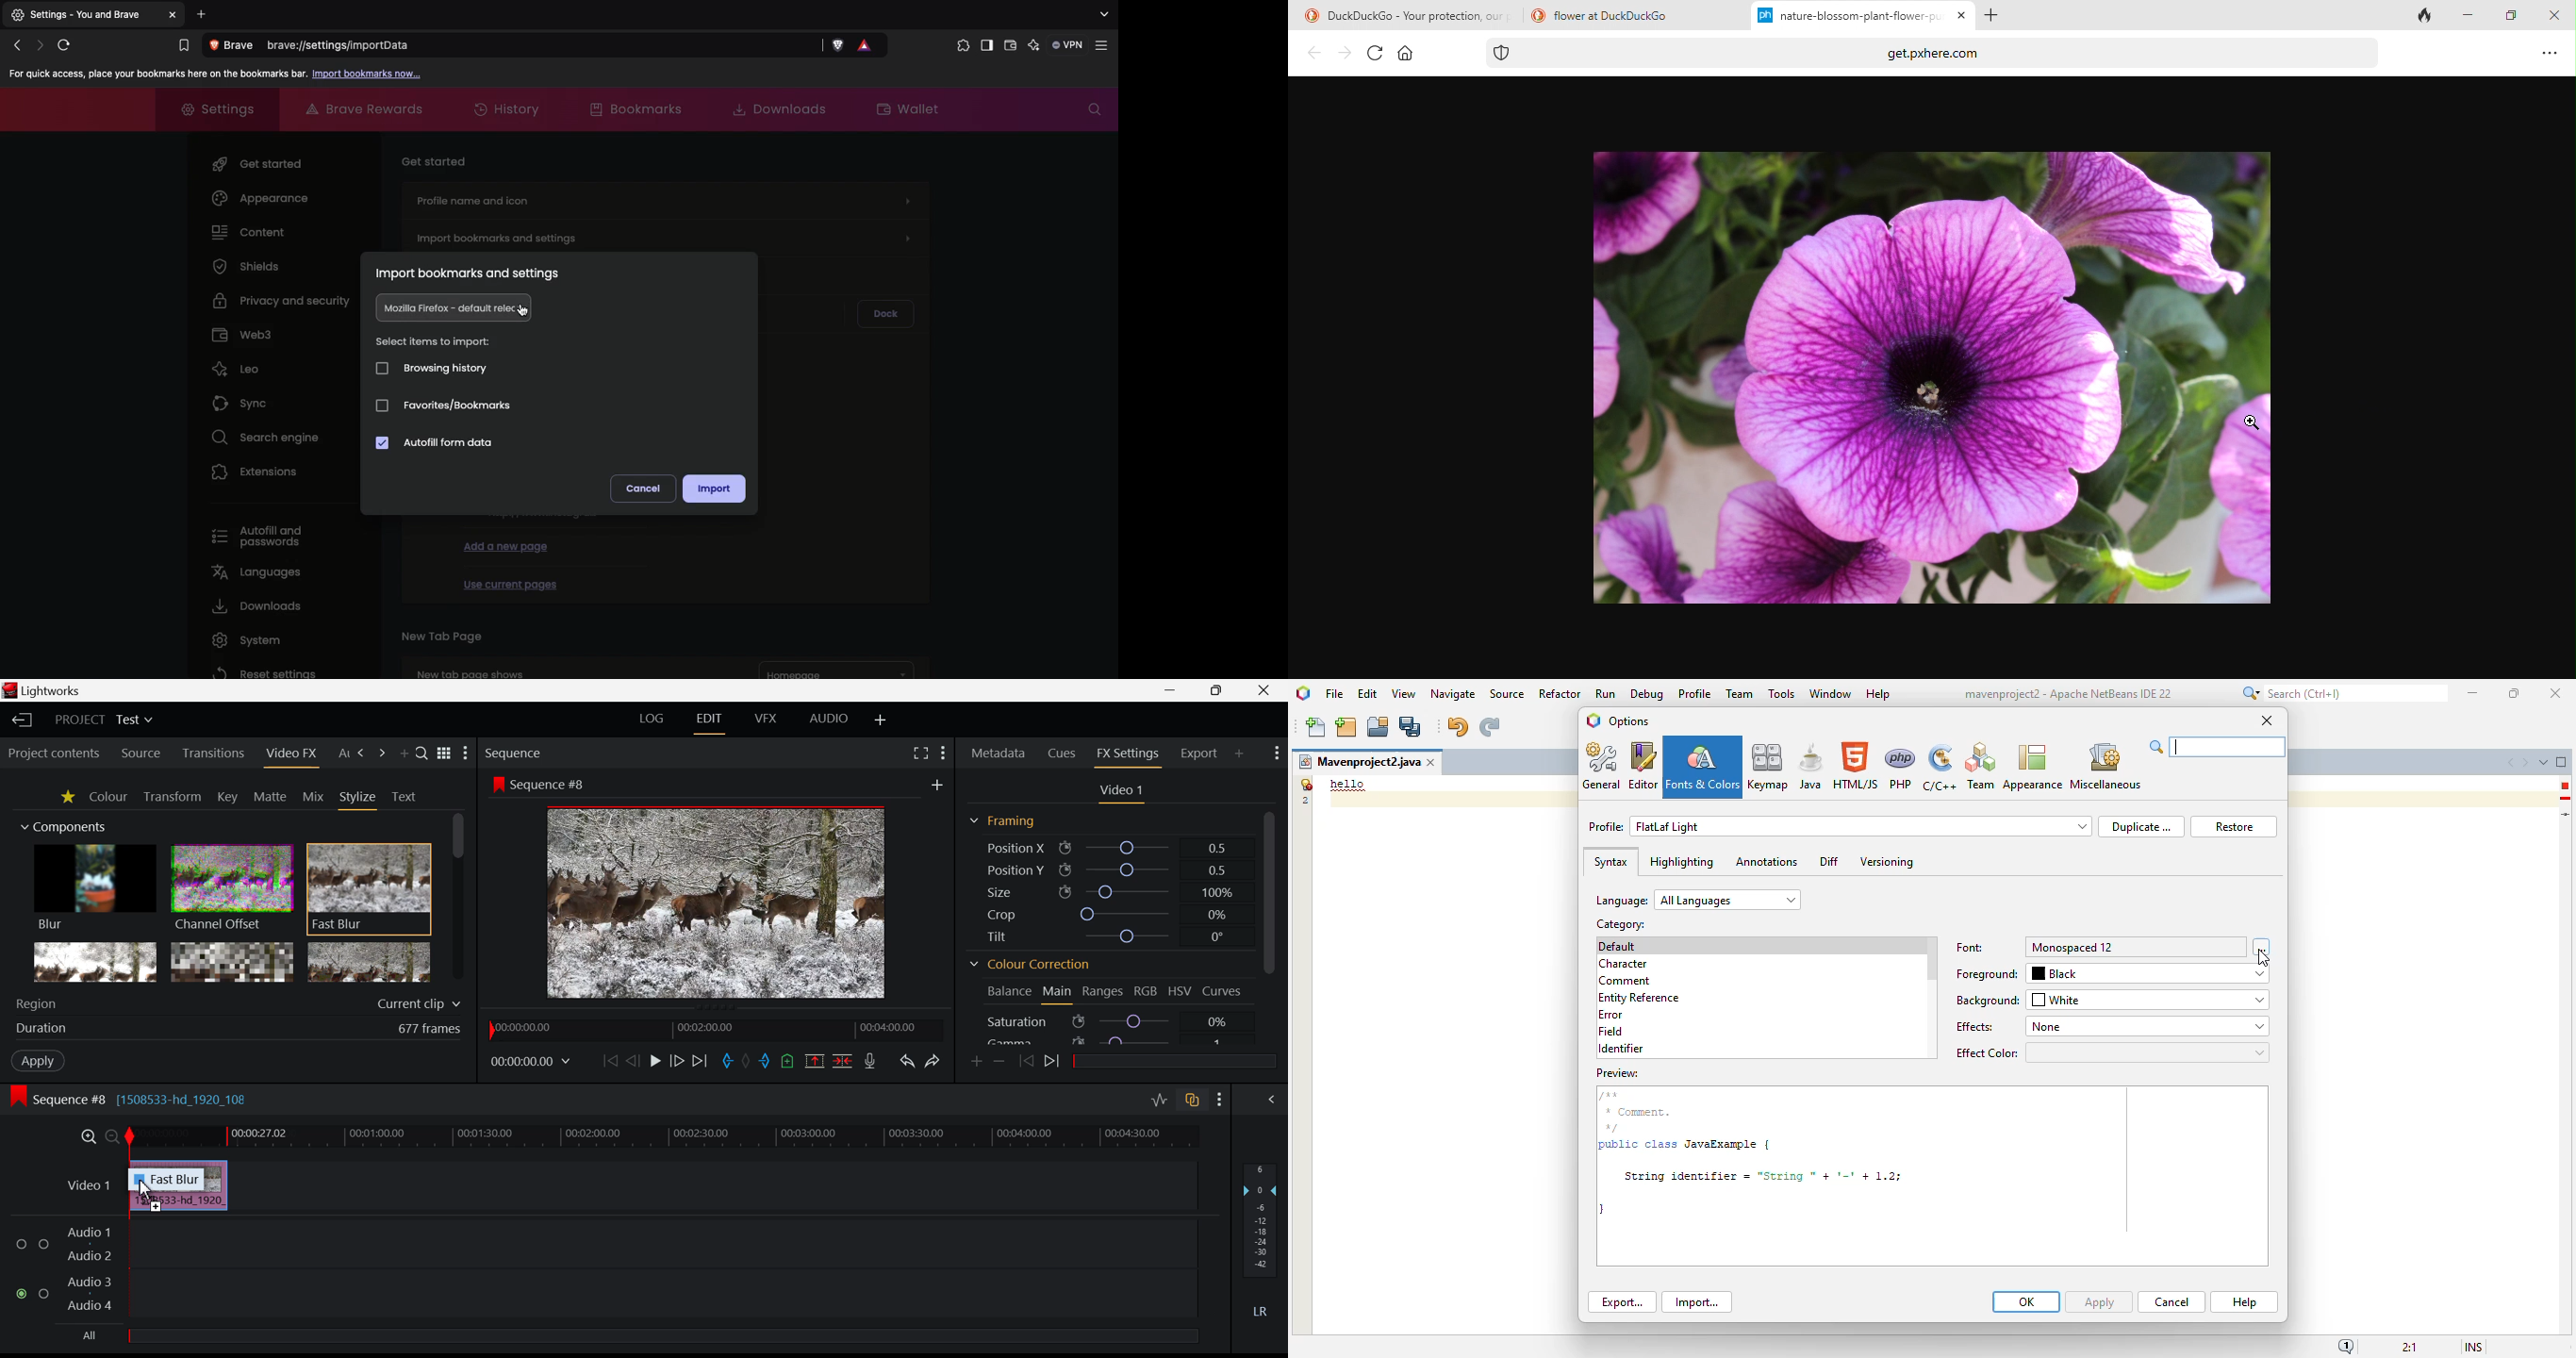 The image size is (2576, 1372). What do you see at coordinates (1220, 1100) in the screenshot?
I see `Show Settings` at bounding box center [1220, 1100].